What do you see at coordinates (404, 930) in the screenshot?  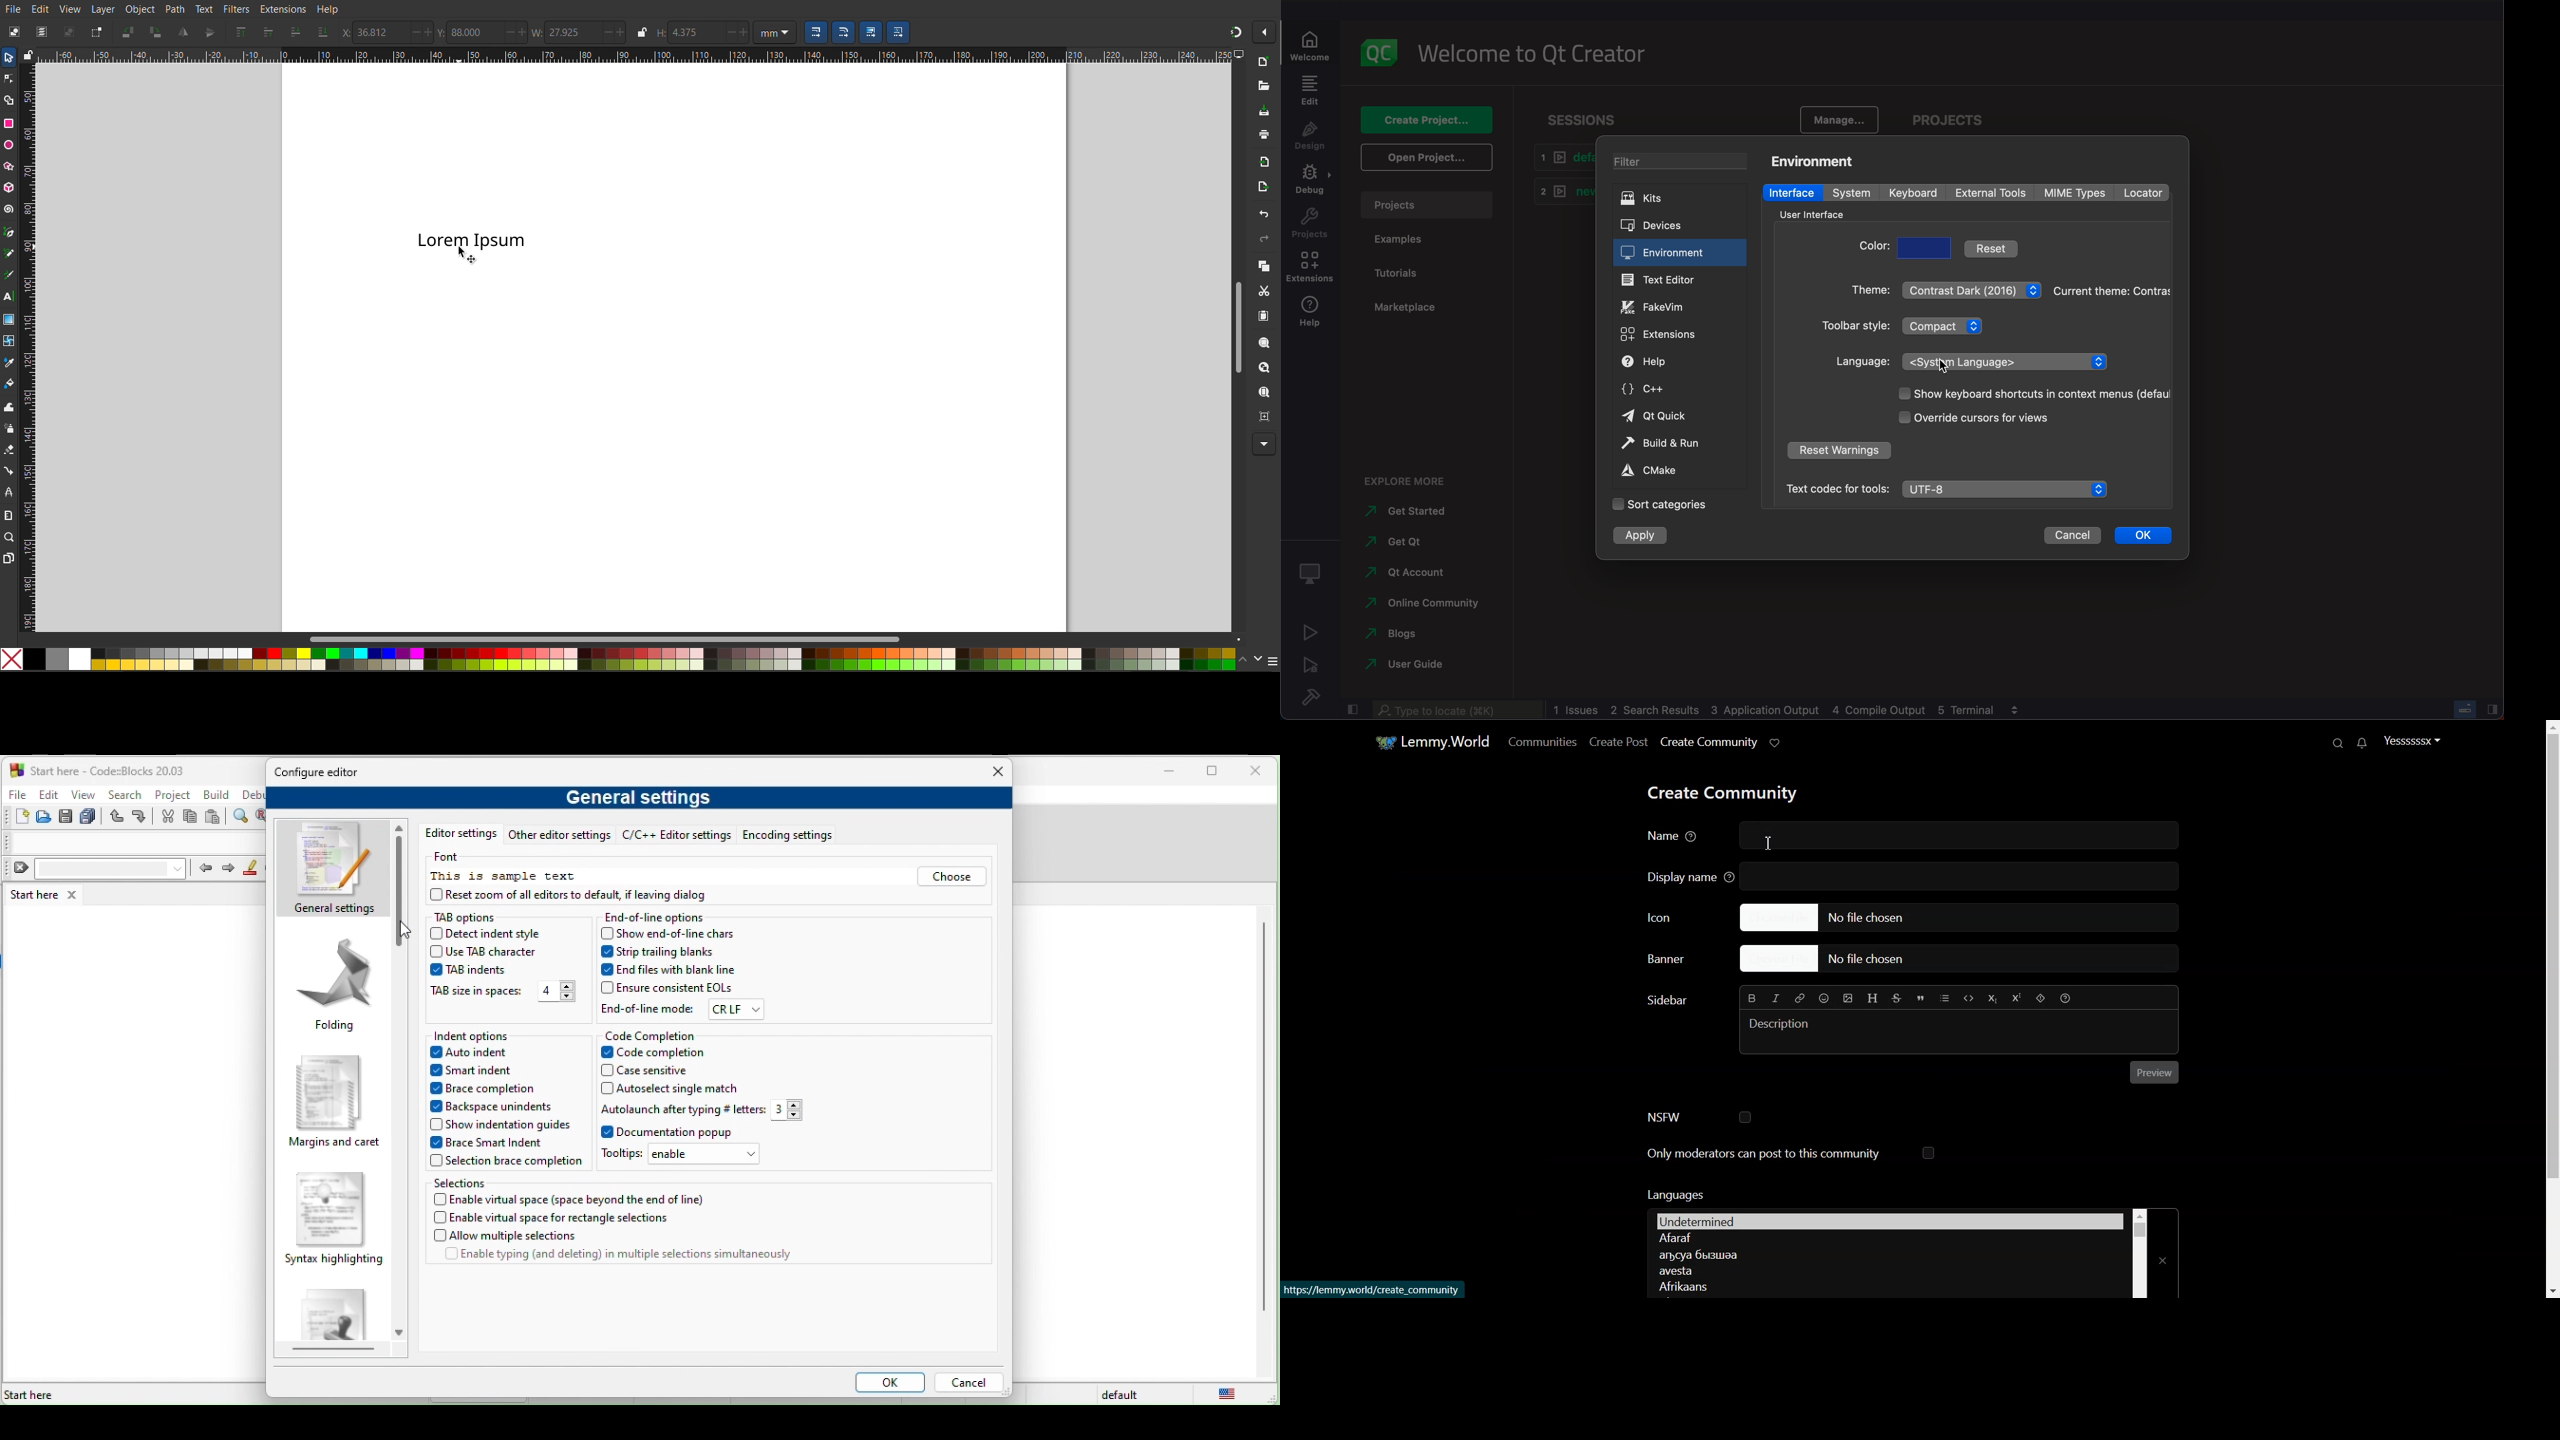 I see `cursor movement` at bounding box center [404, 930].